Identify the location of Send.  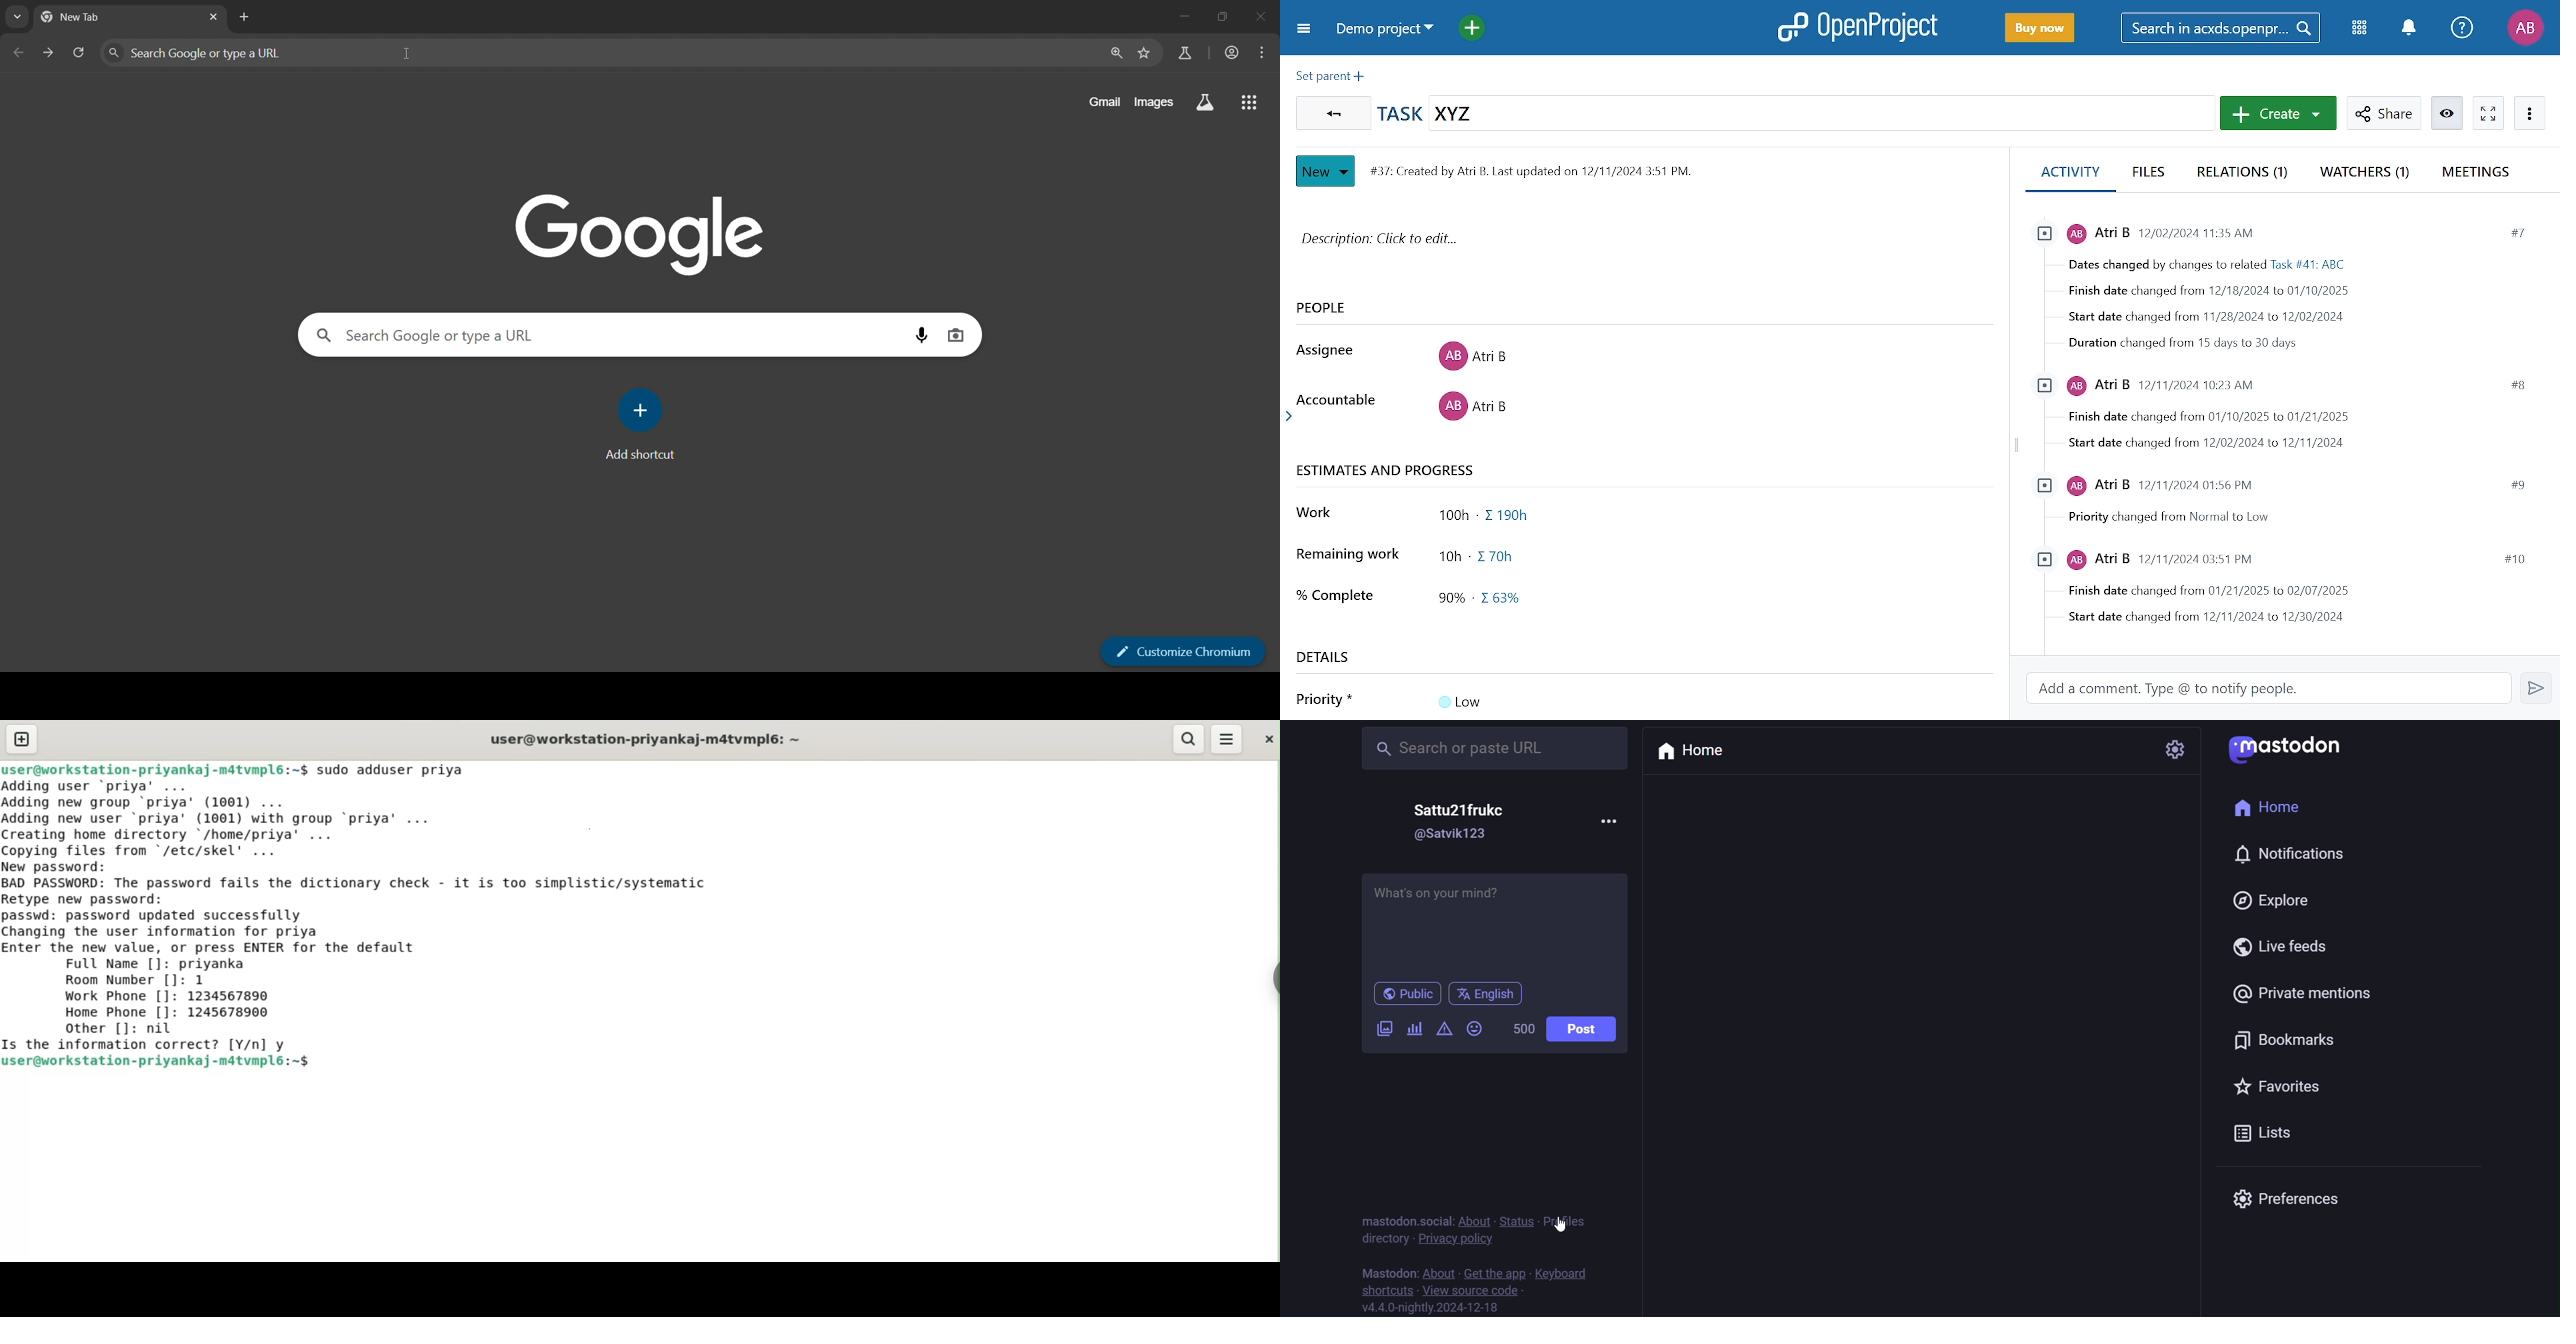
(2537, 691).